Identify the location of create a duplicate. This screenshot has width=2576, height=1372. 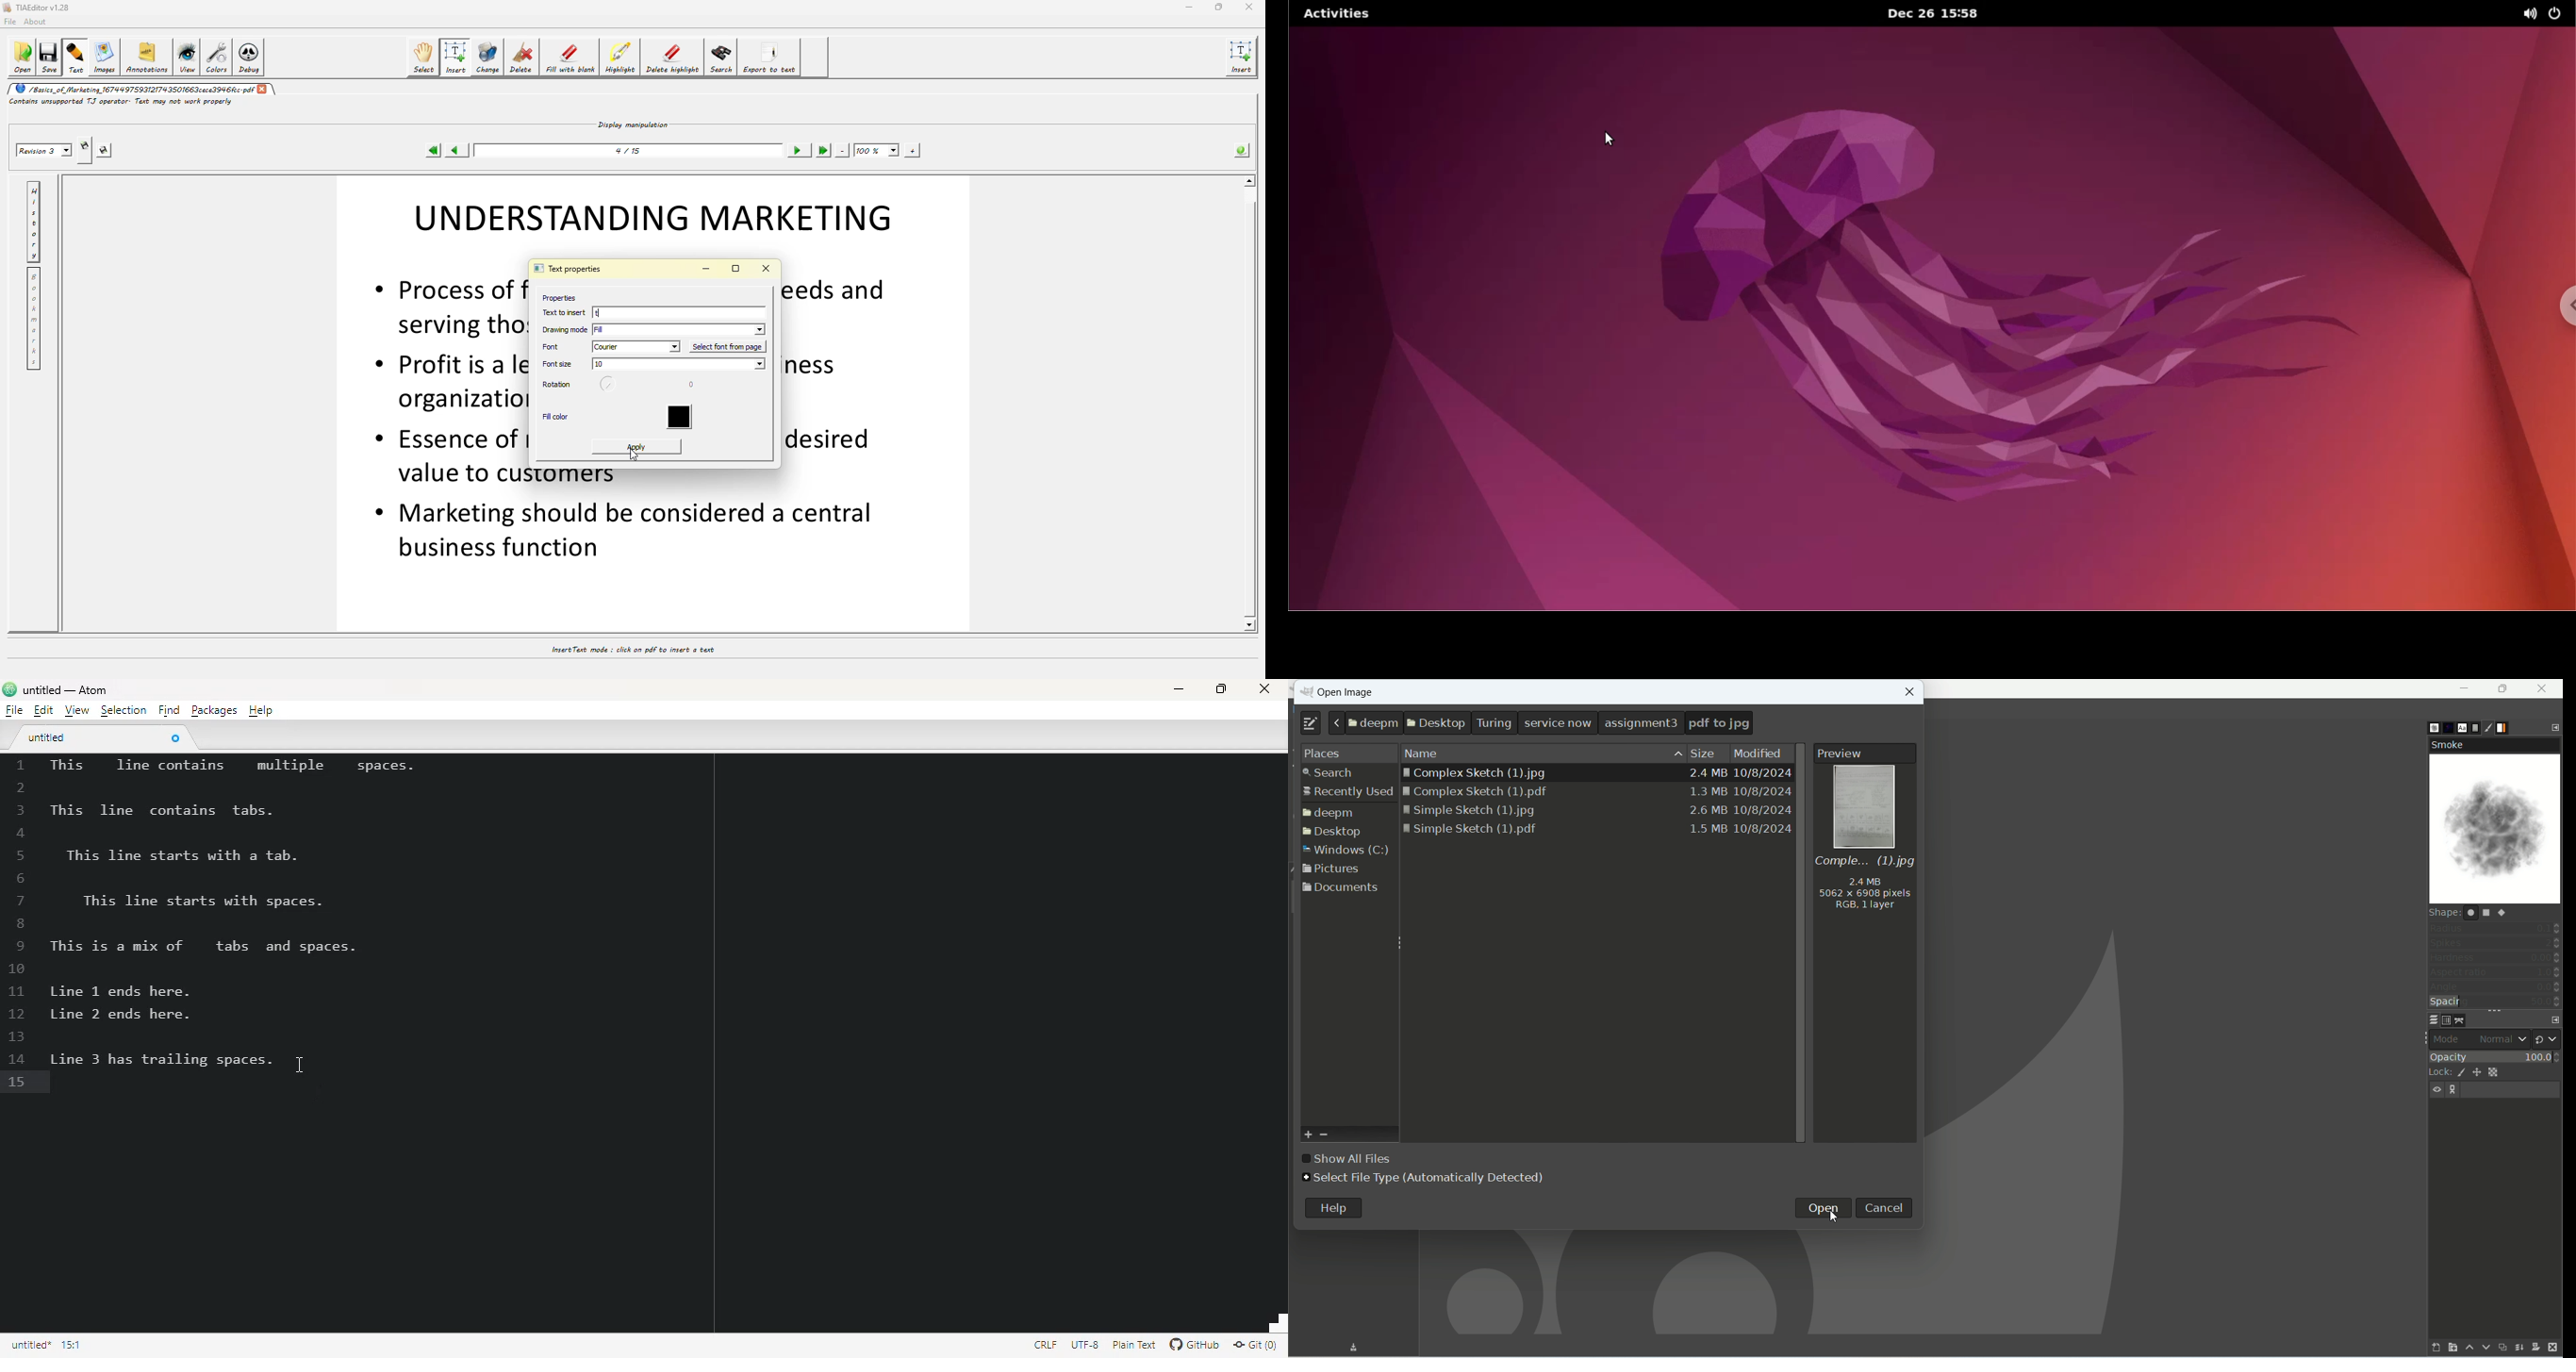
(2502, 1349).